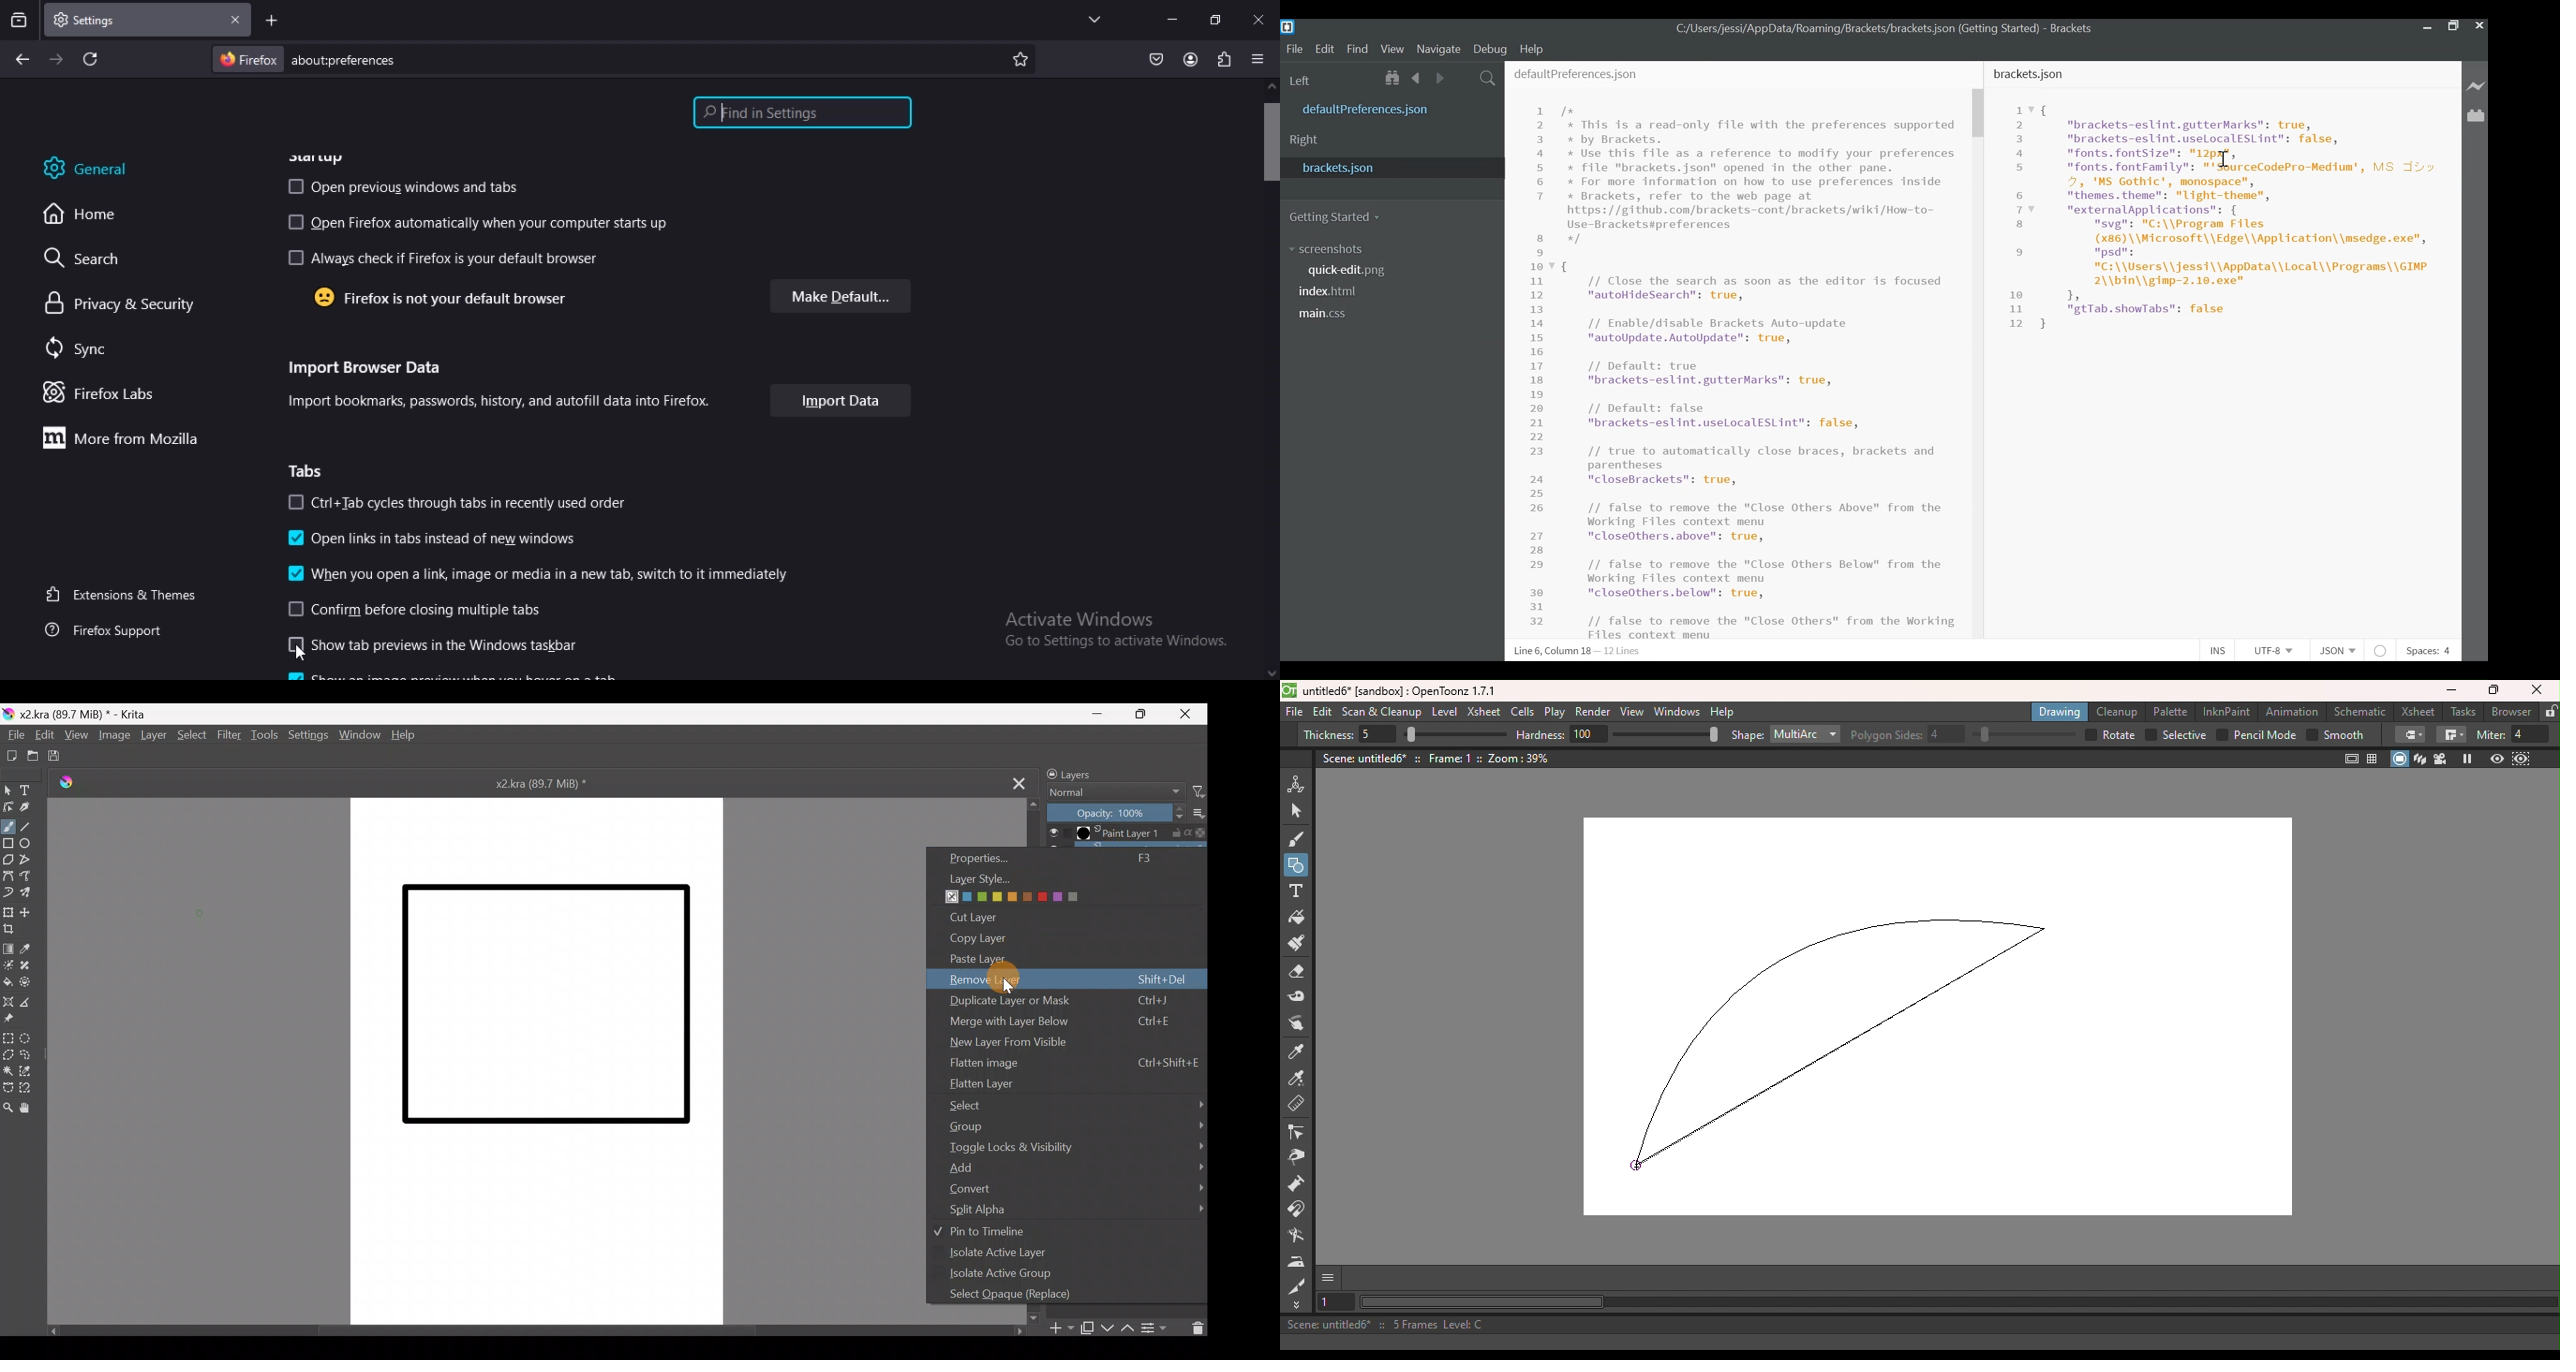 The height and width of the screenshot is (1372, 2576). I want to click on search tabs, so click(19, 19).